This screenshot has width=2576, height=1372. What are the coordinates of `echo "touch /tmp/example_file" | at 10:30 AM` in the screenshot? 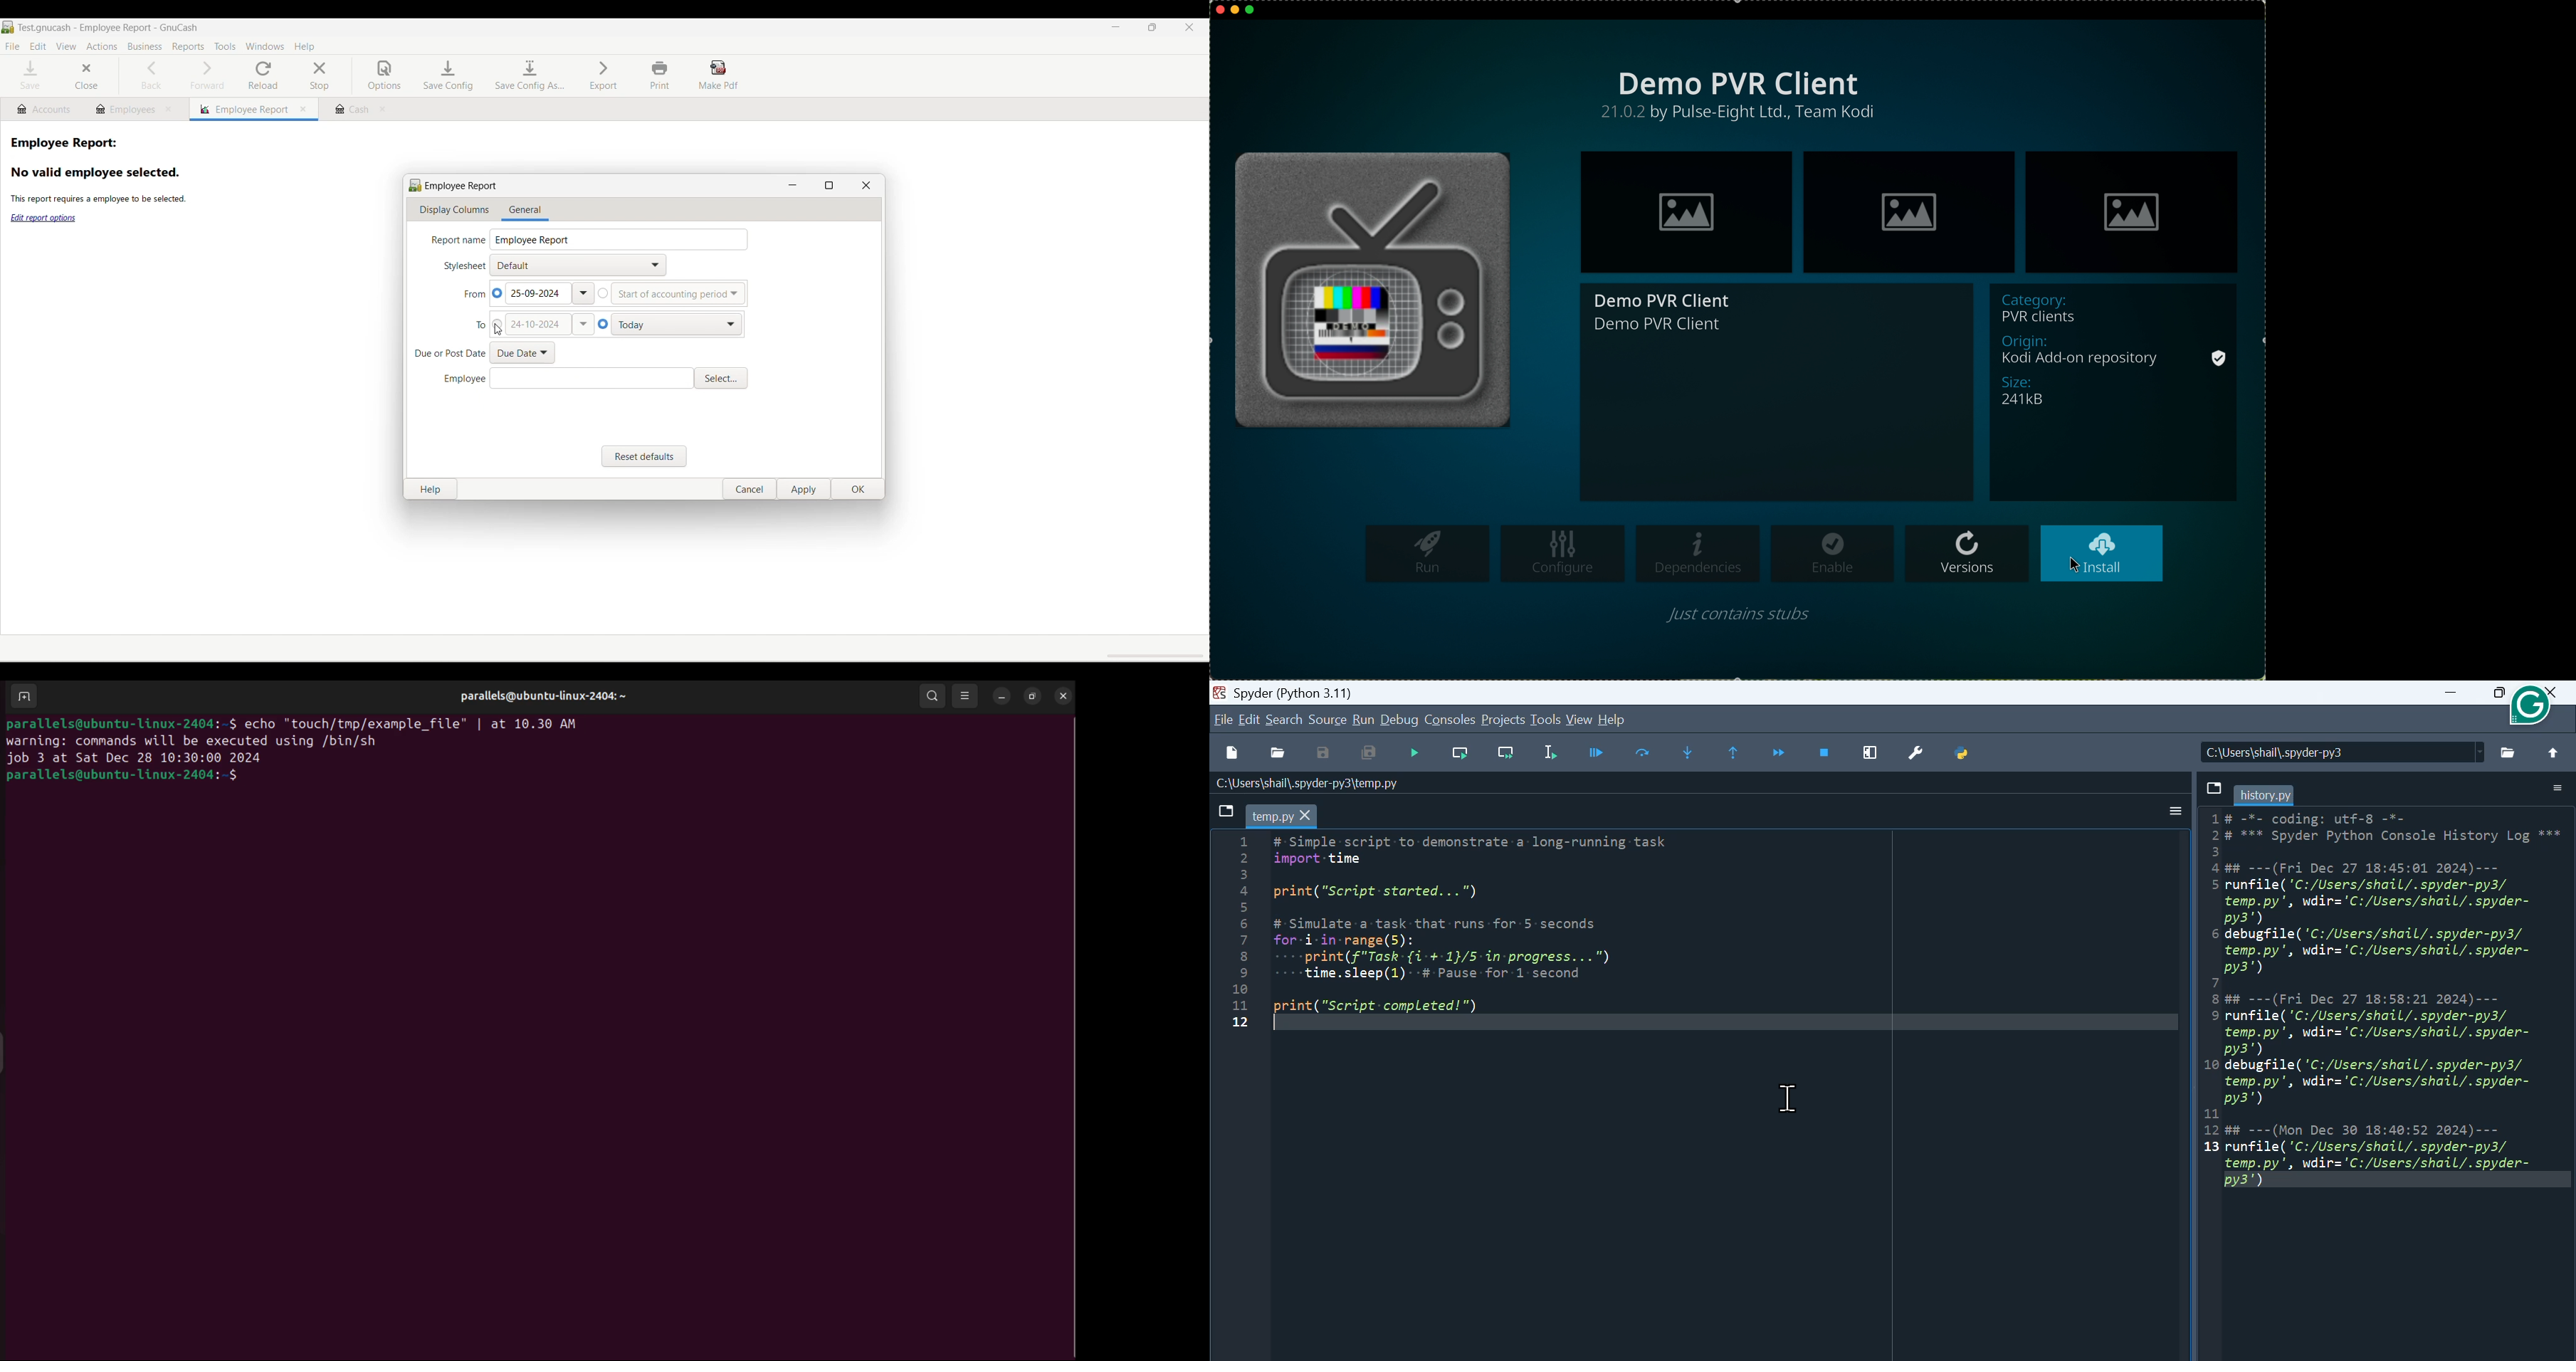 It's located at (419, 722).